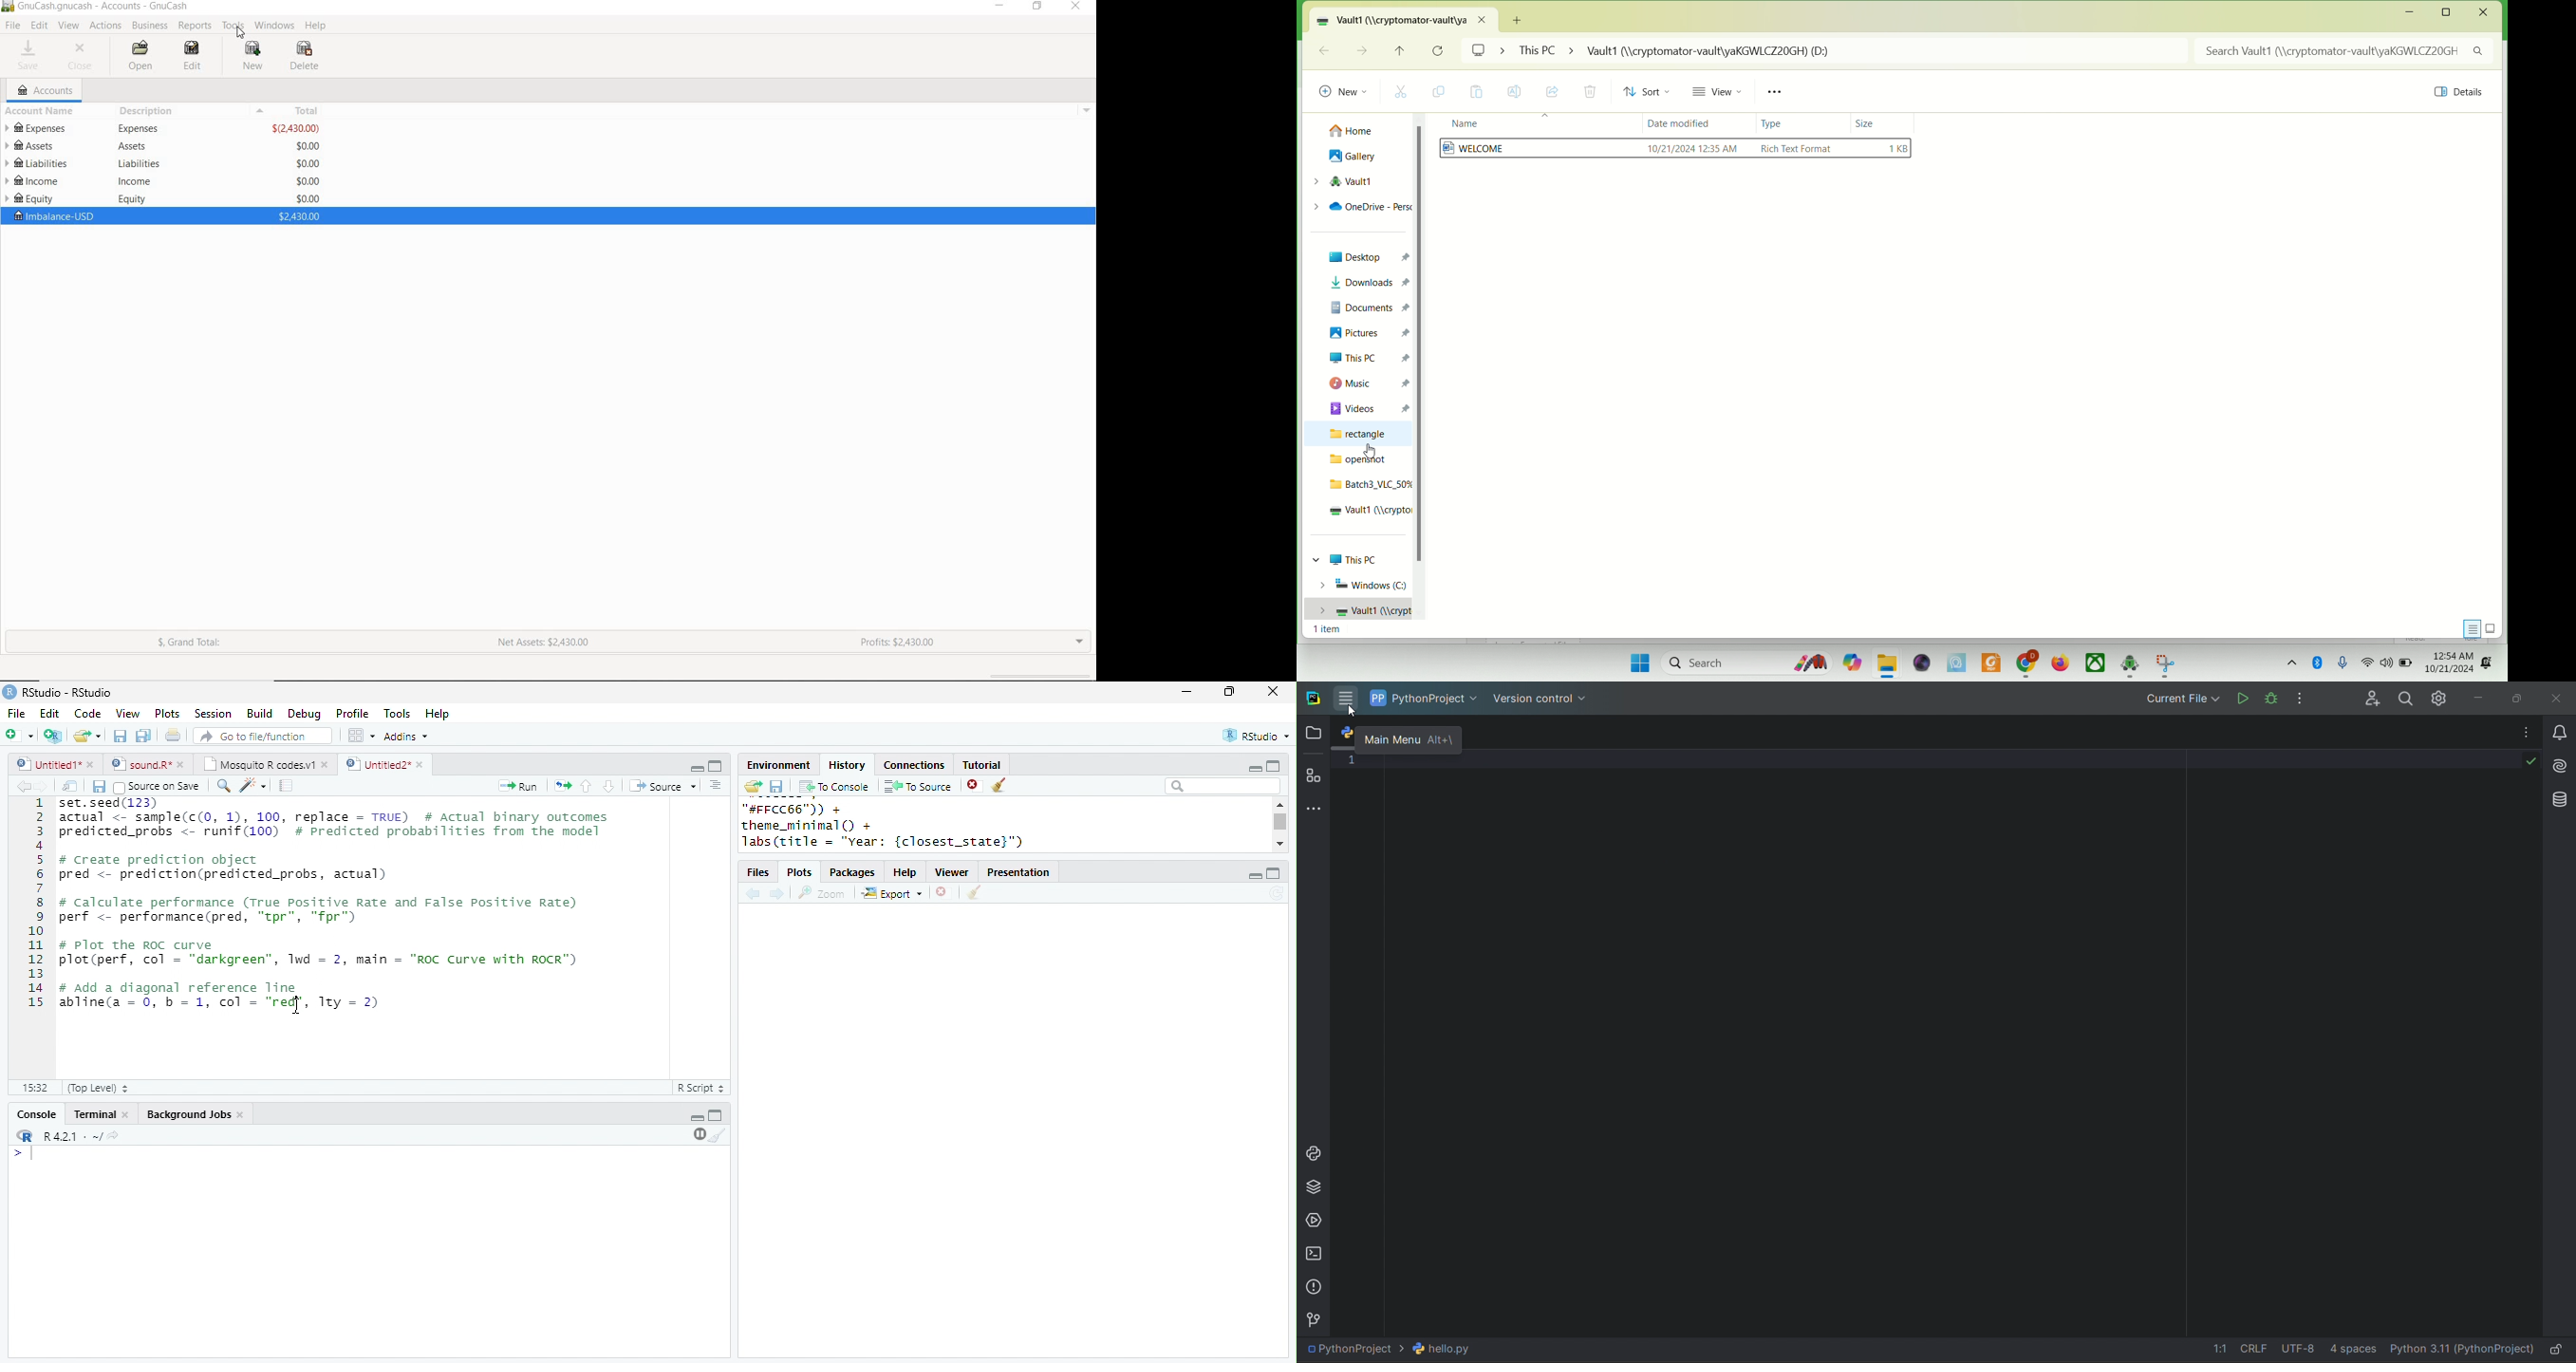 Image resolution: width=2576 pixels, height=1372 pixels. I want to click on scroll down, so click(1279, 843).